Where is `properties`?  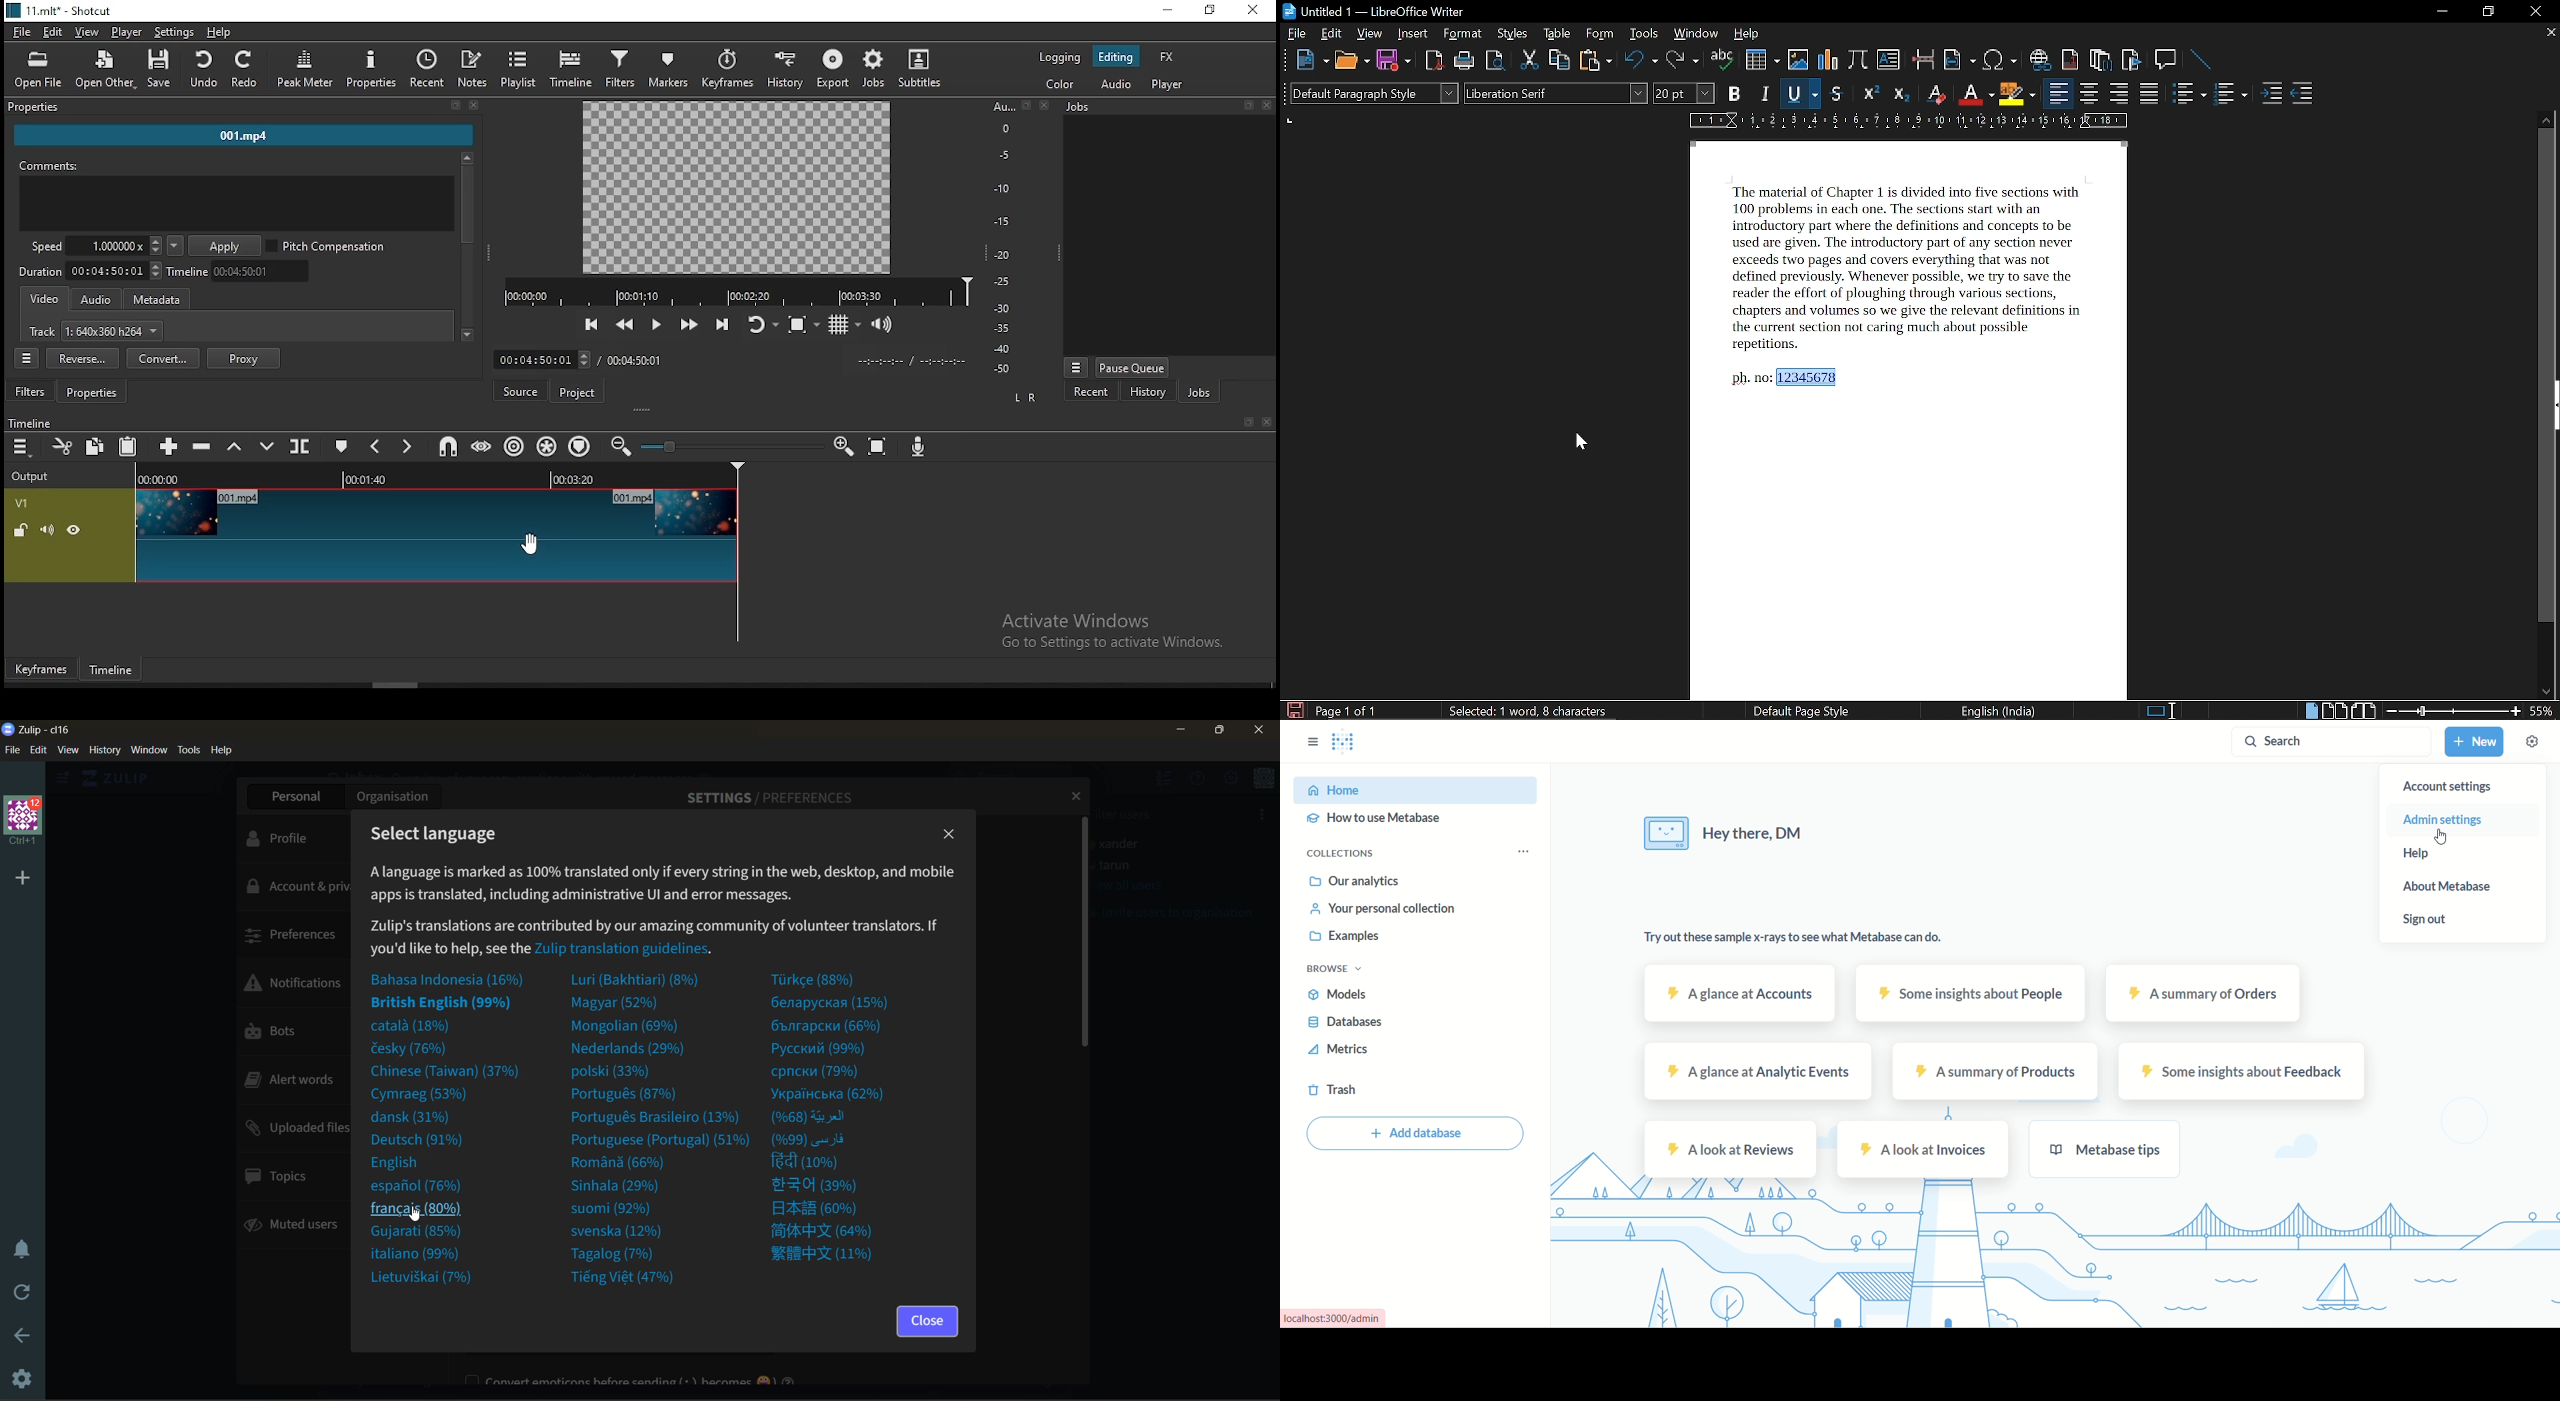 properties is located at coordinates (371, 68).